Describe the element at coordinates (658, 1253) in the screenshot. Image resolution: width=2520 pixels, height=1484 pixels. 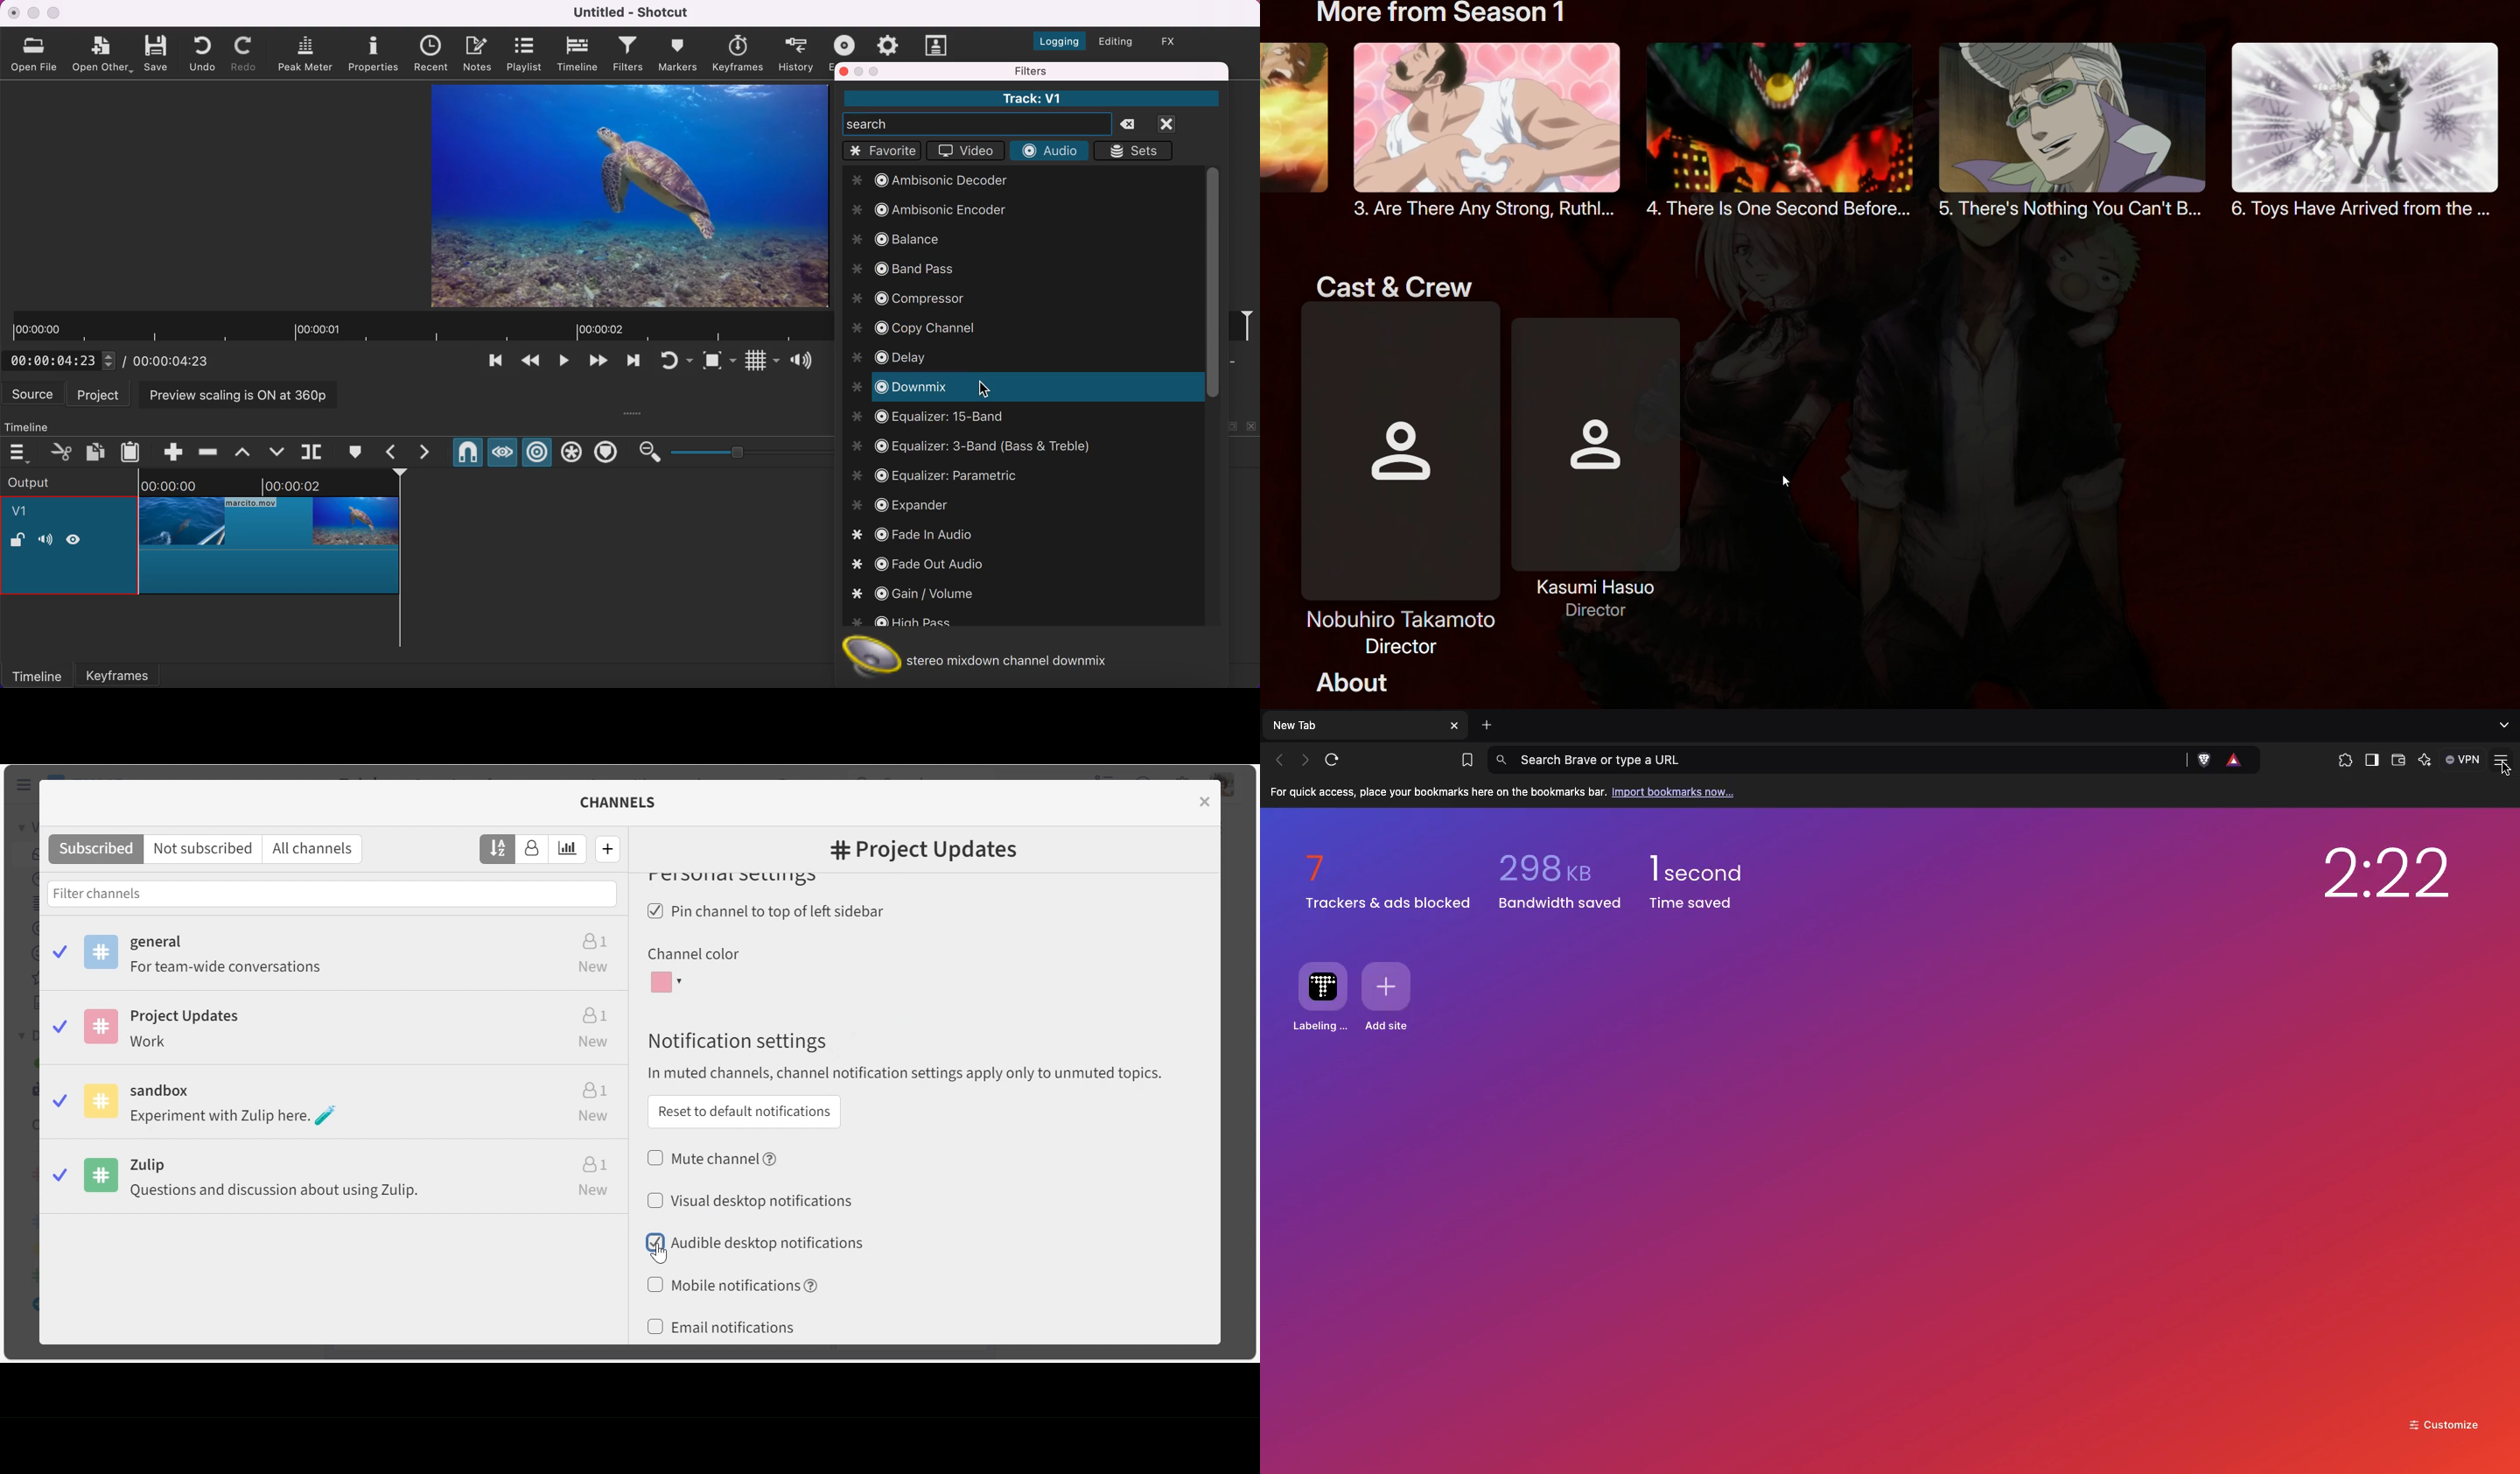
I see `Cursor` at that location.